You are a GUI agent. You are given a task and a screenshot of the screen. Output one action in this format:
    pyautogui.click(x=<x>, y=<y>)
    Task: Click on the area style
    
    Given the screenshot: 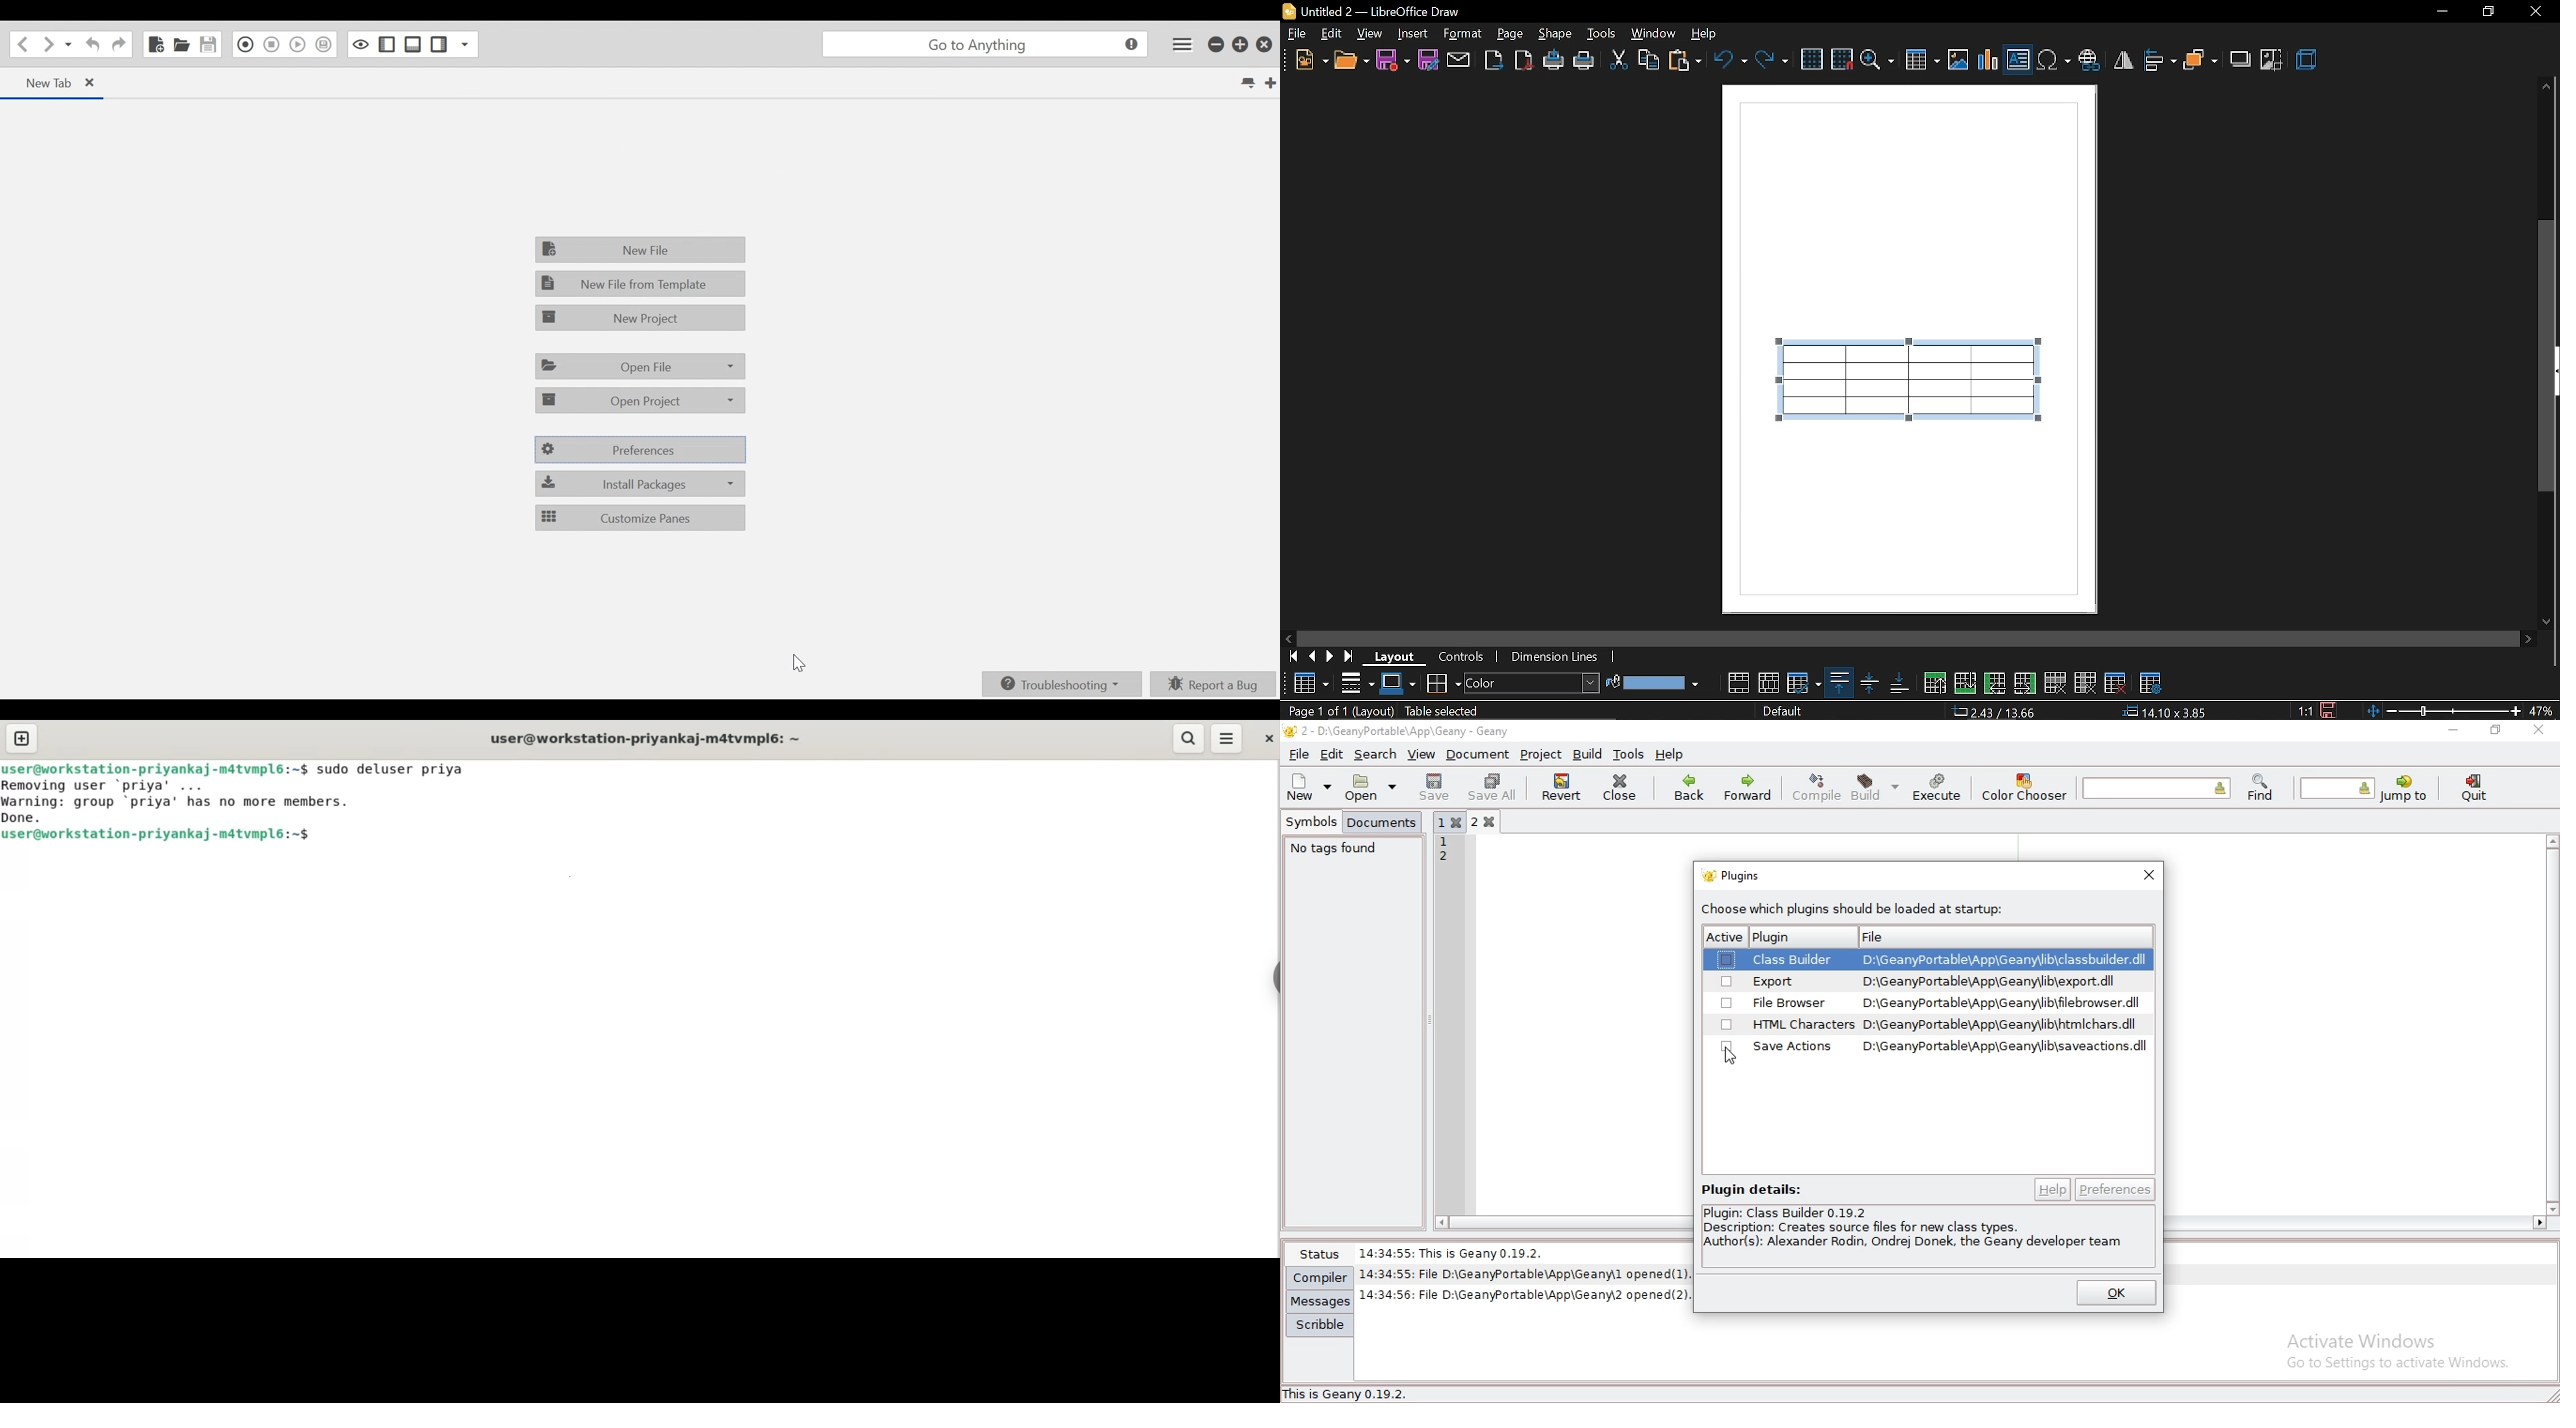 What is the action you would take?
    pyautogui.click(x=1533, y=685)
    